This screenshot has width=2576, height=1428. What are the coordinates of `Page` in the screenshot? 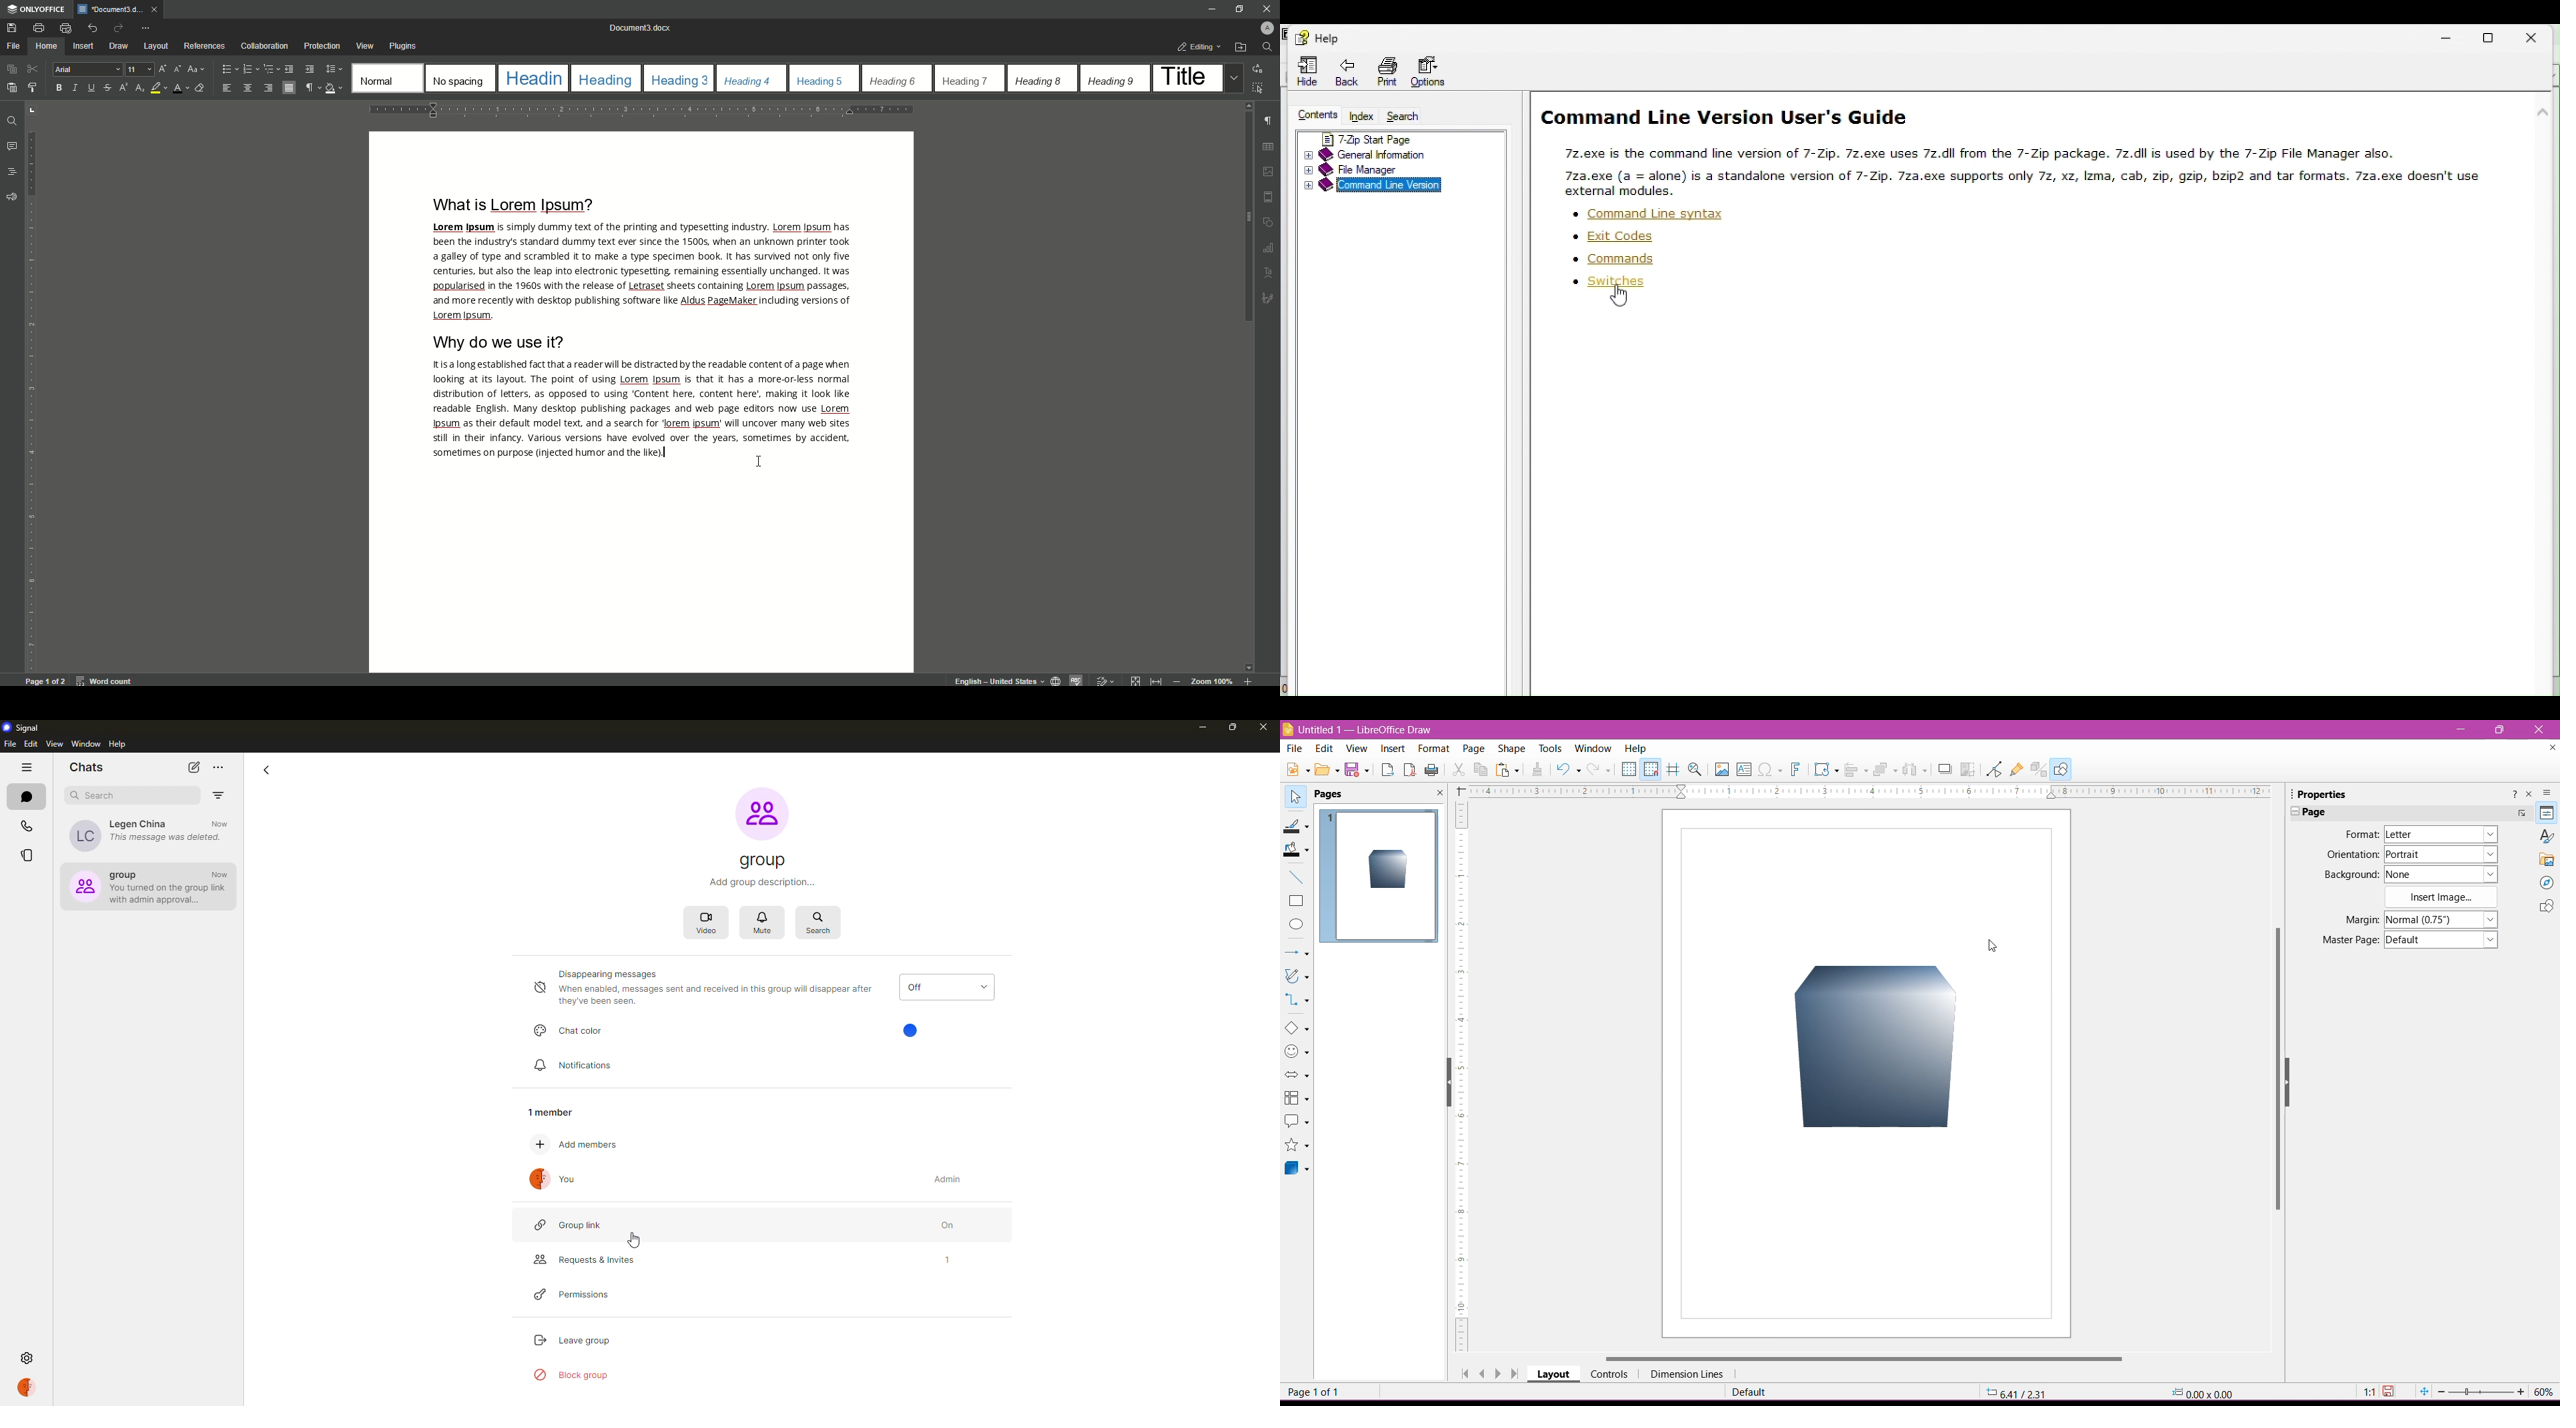 It's located at (1473, 751).